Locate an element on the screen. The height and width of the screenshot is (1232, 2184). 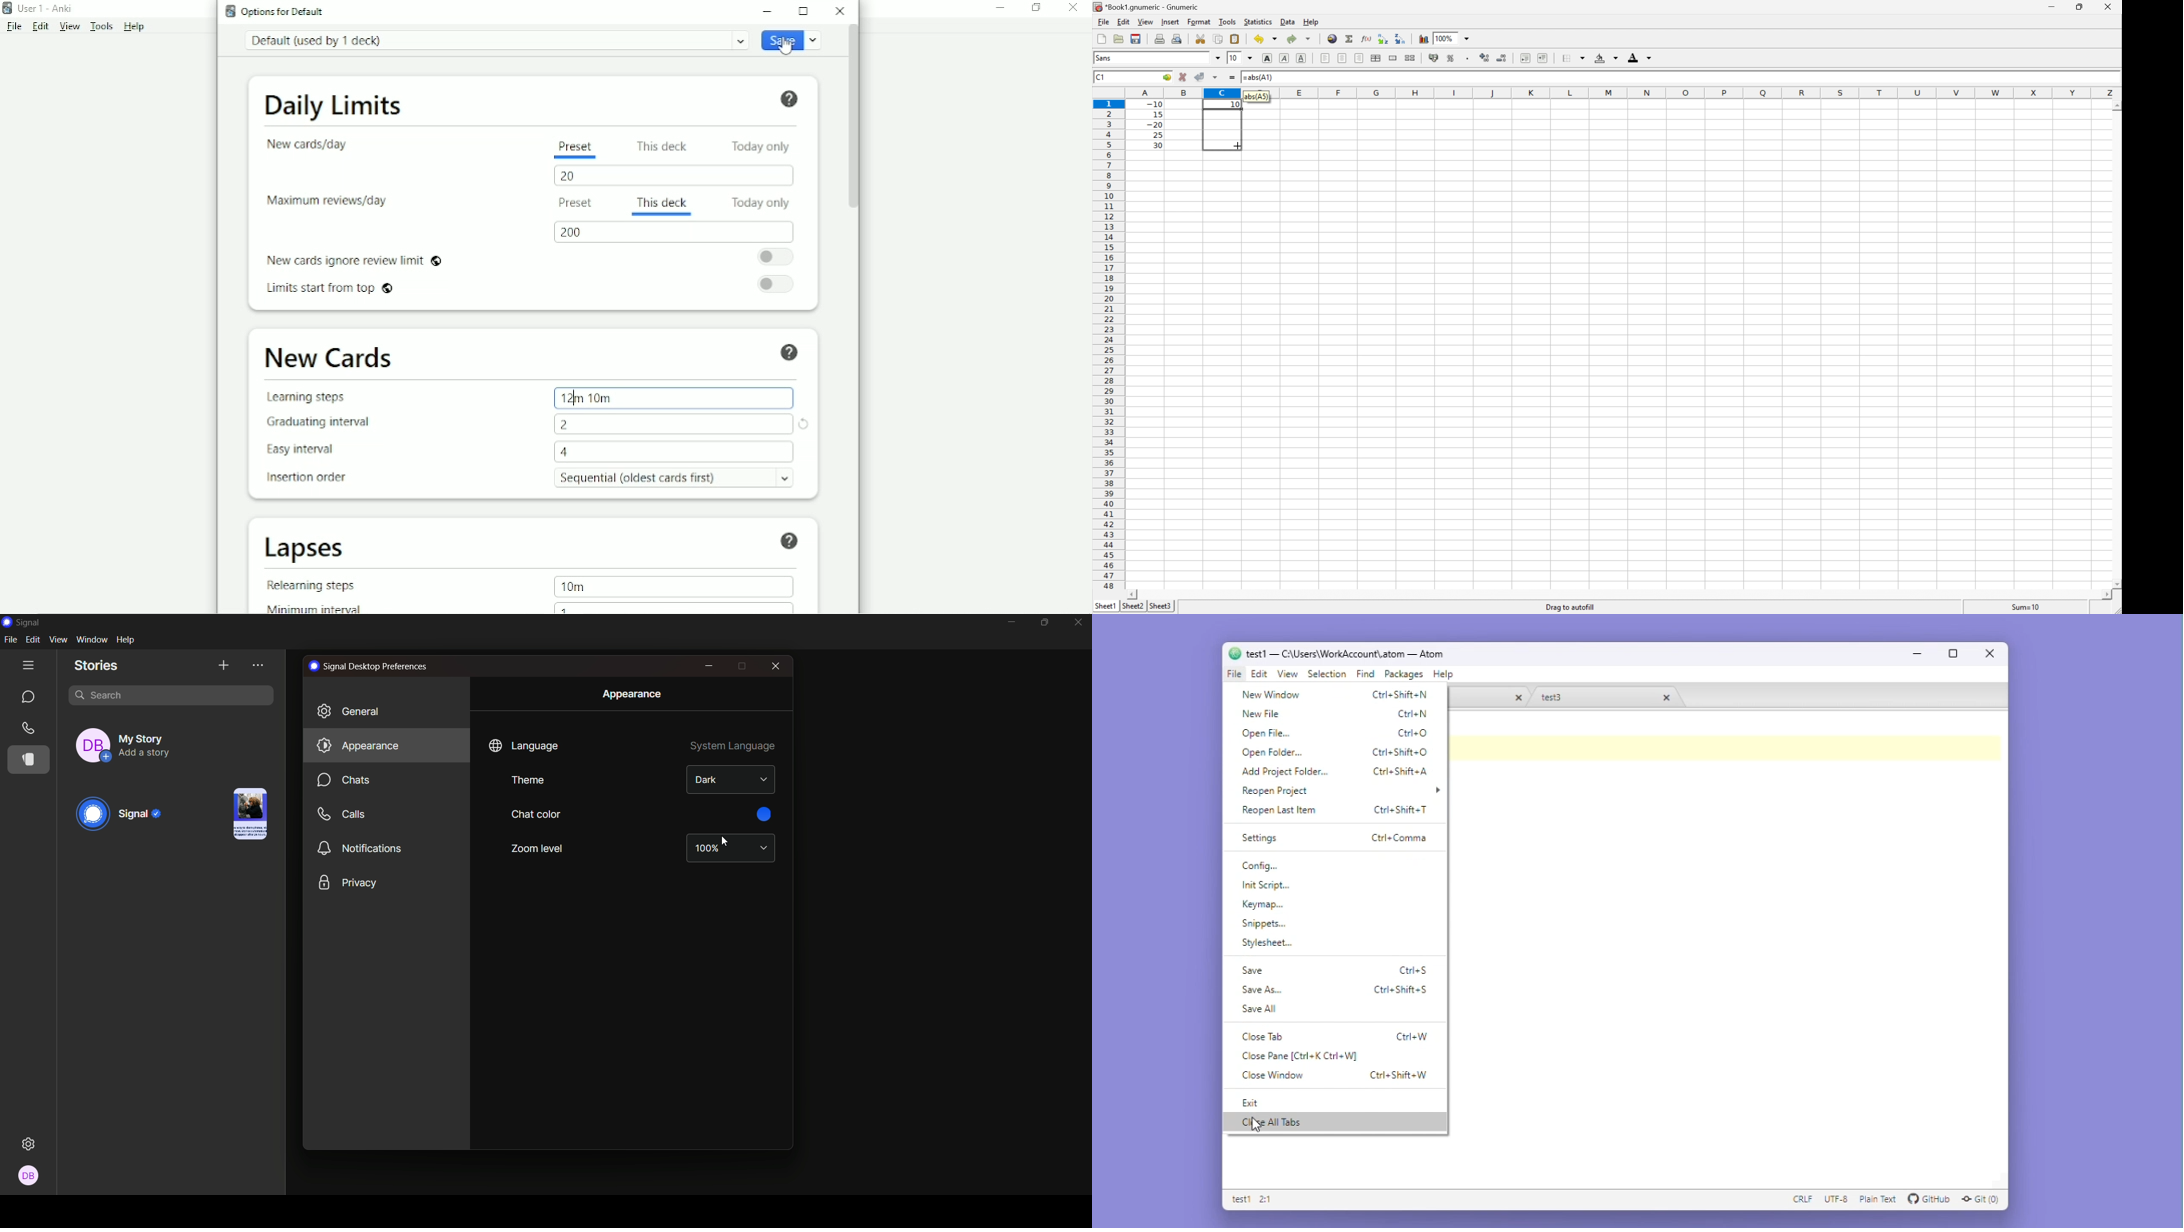
Scroll down is located at coordinates (2116, 583).